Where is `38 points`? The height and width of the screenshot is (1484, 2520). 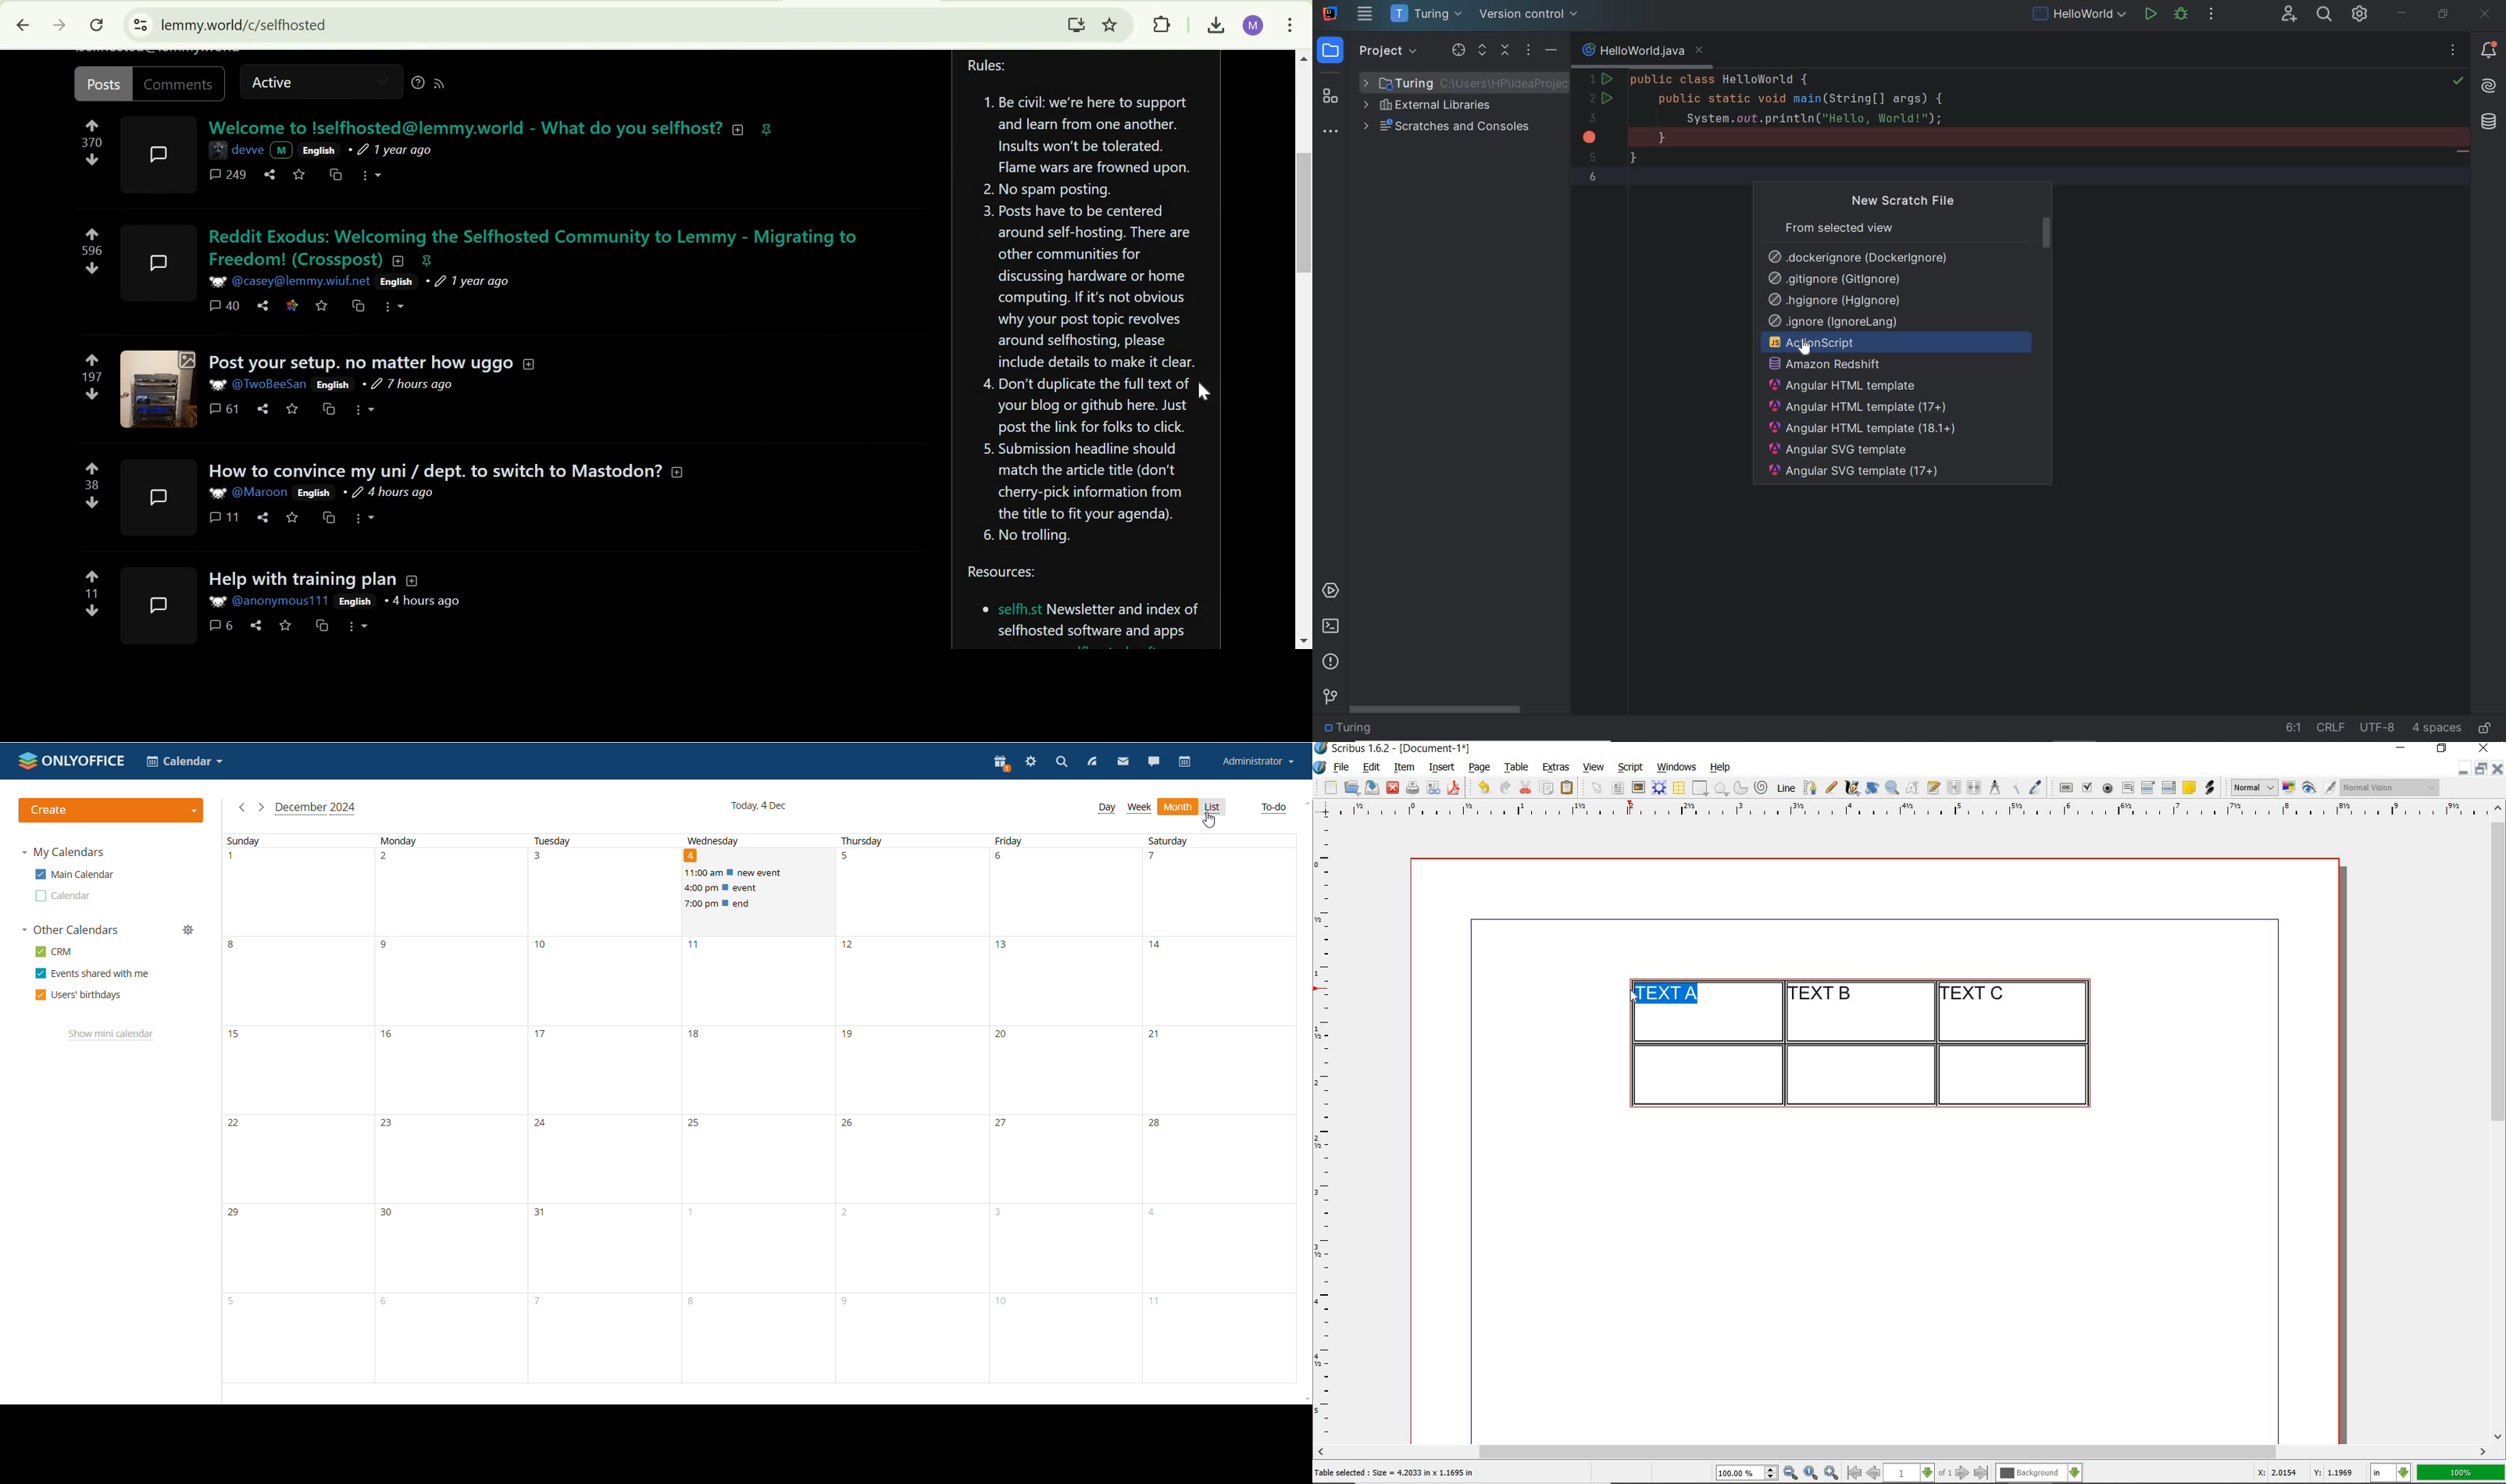 38 points is located at coordinates (93, 485).